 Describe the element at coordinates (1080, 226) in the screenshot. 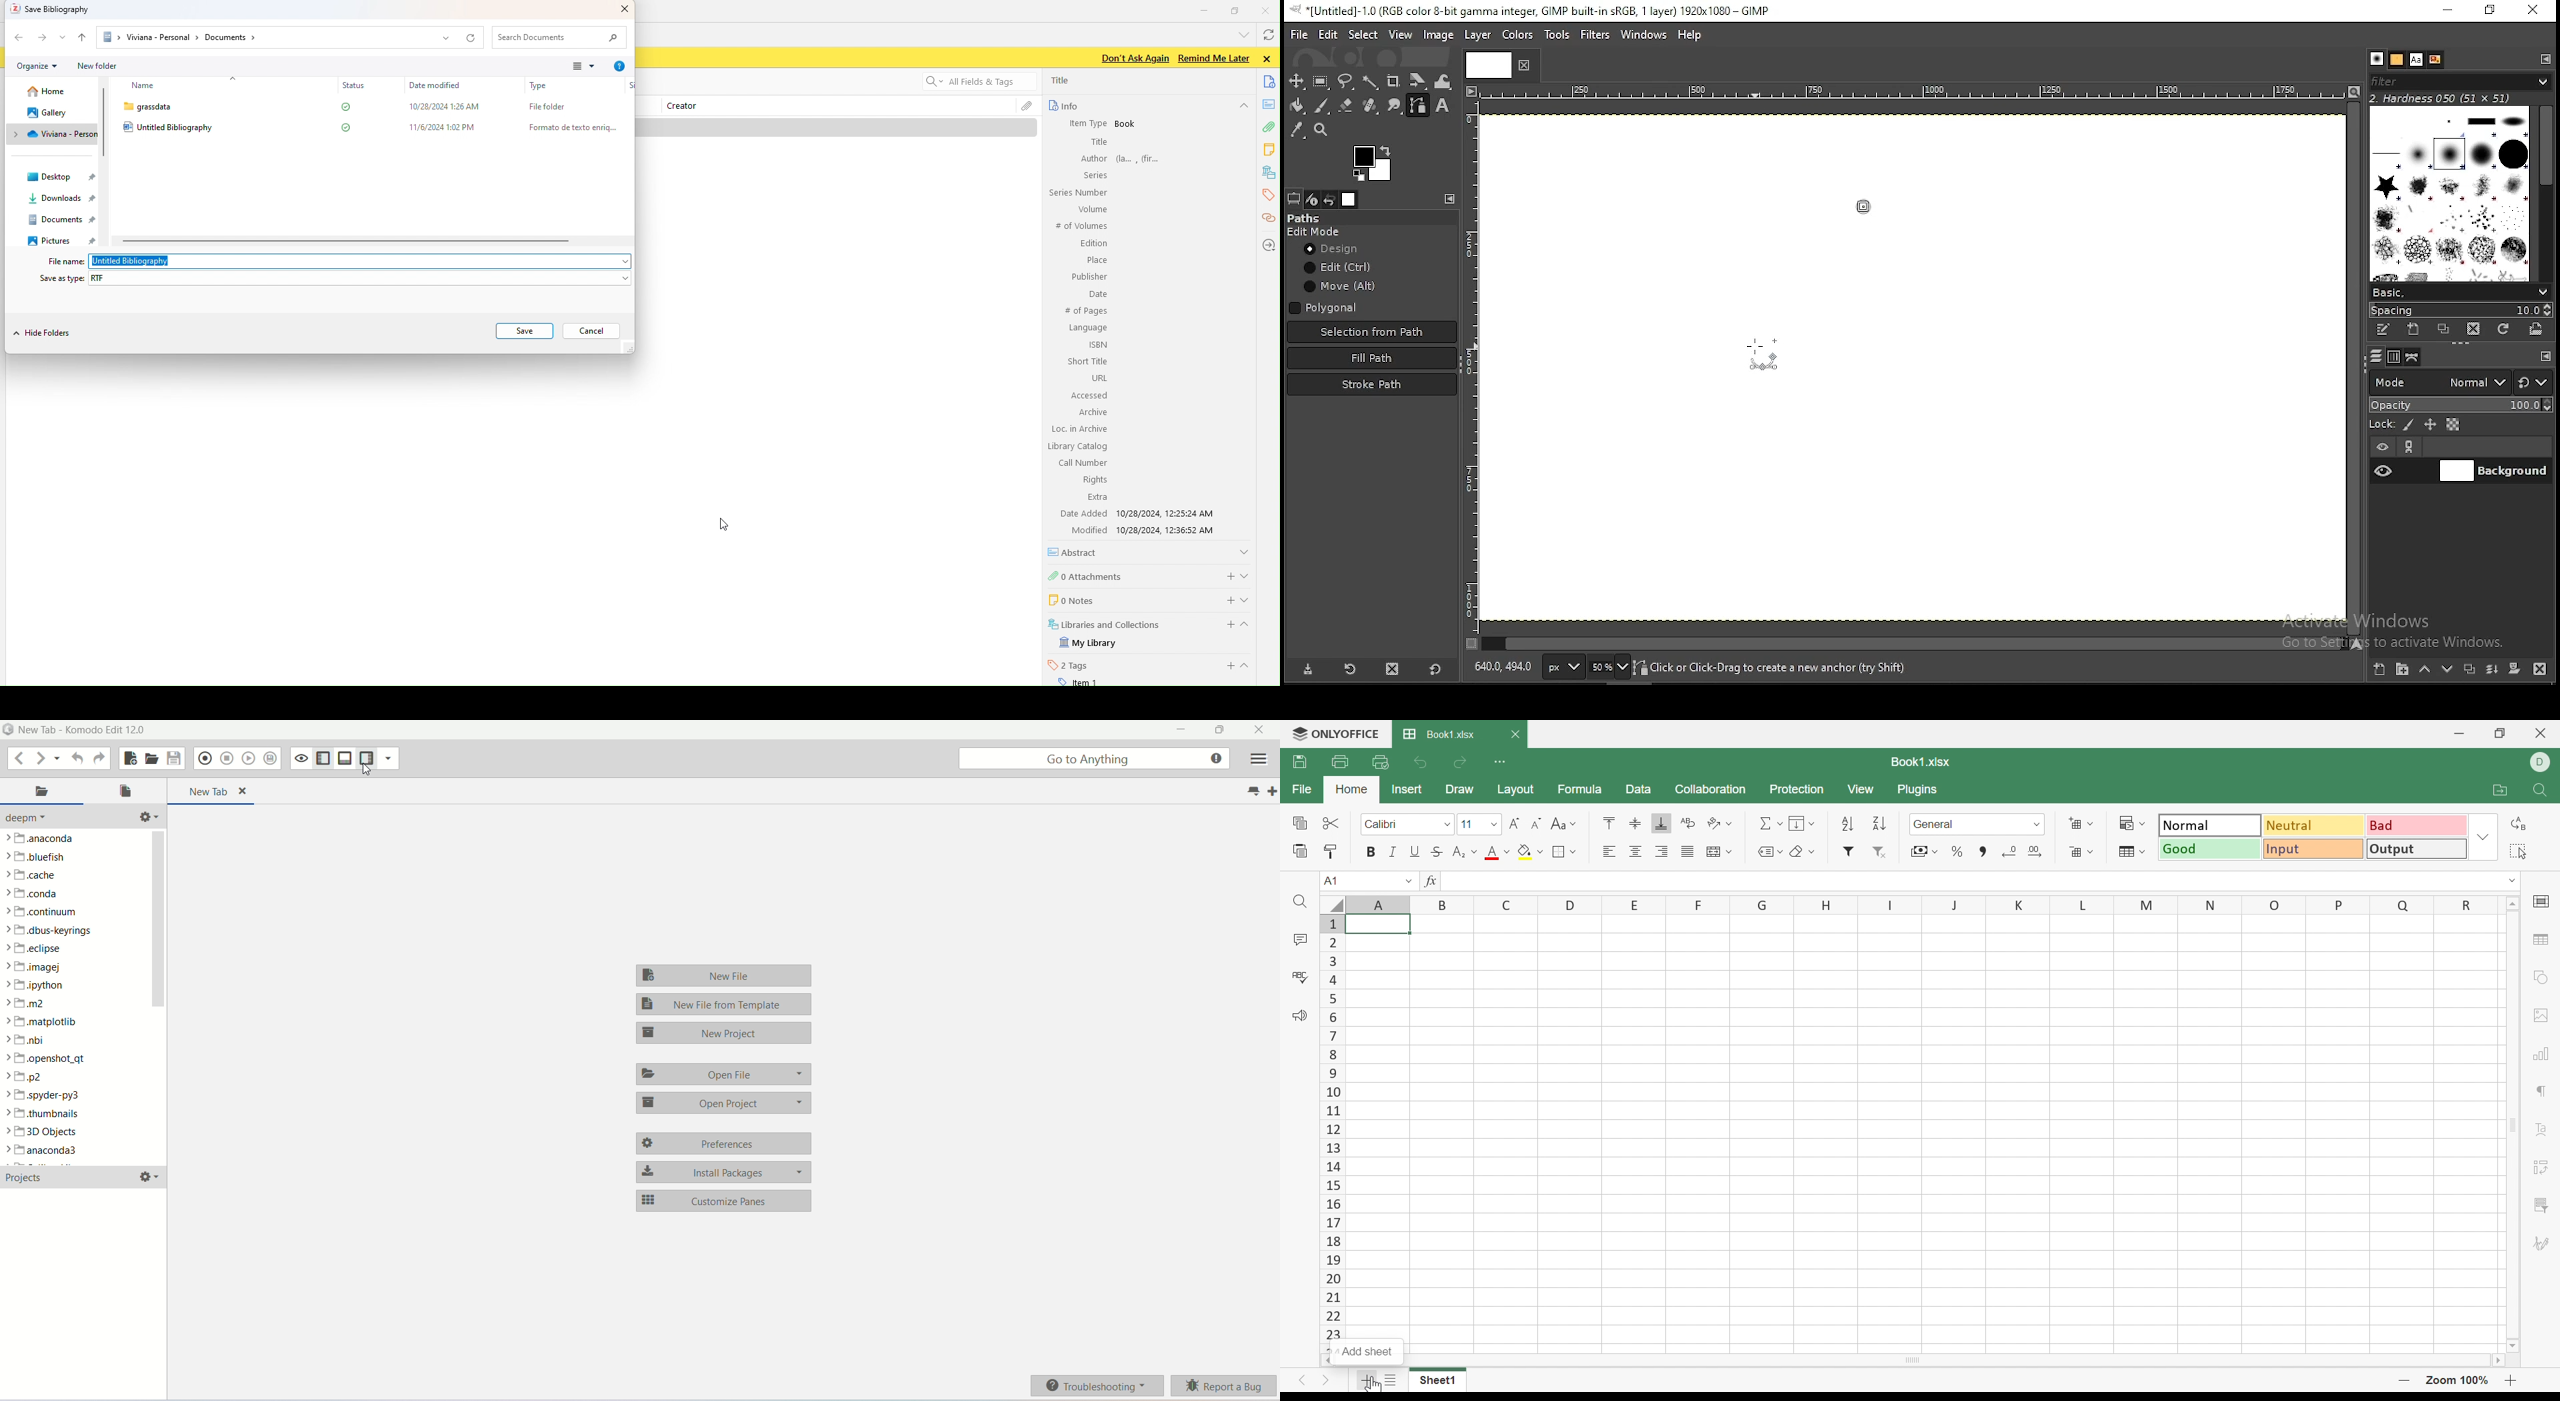

I see `# of Volumes` at that location.